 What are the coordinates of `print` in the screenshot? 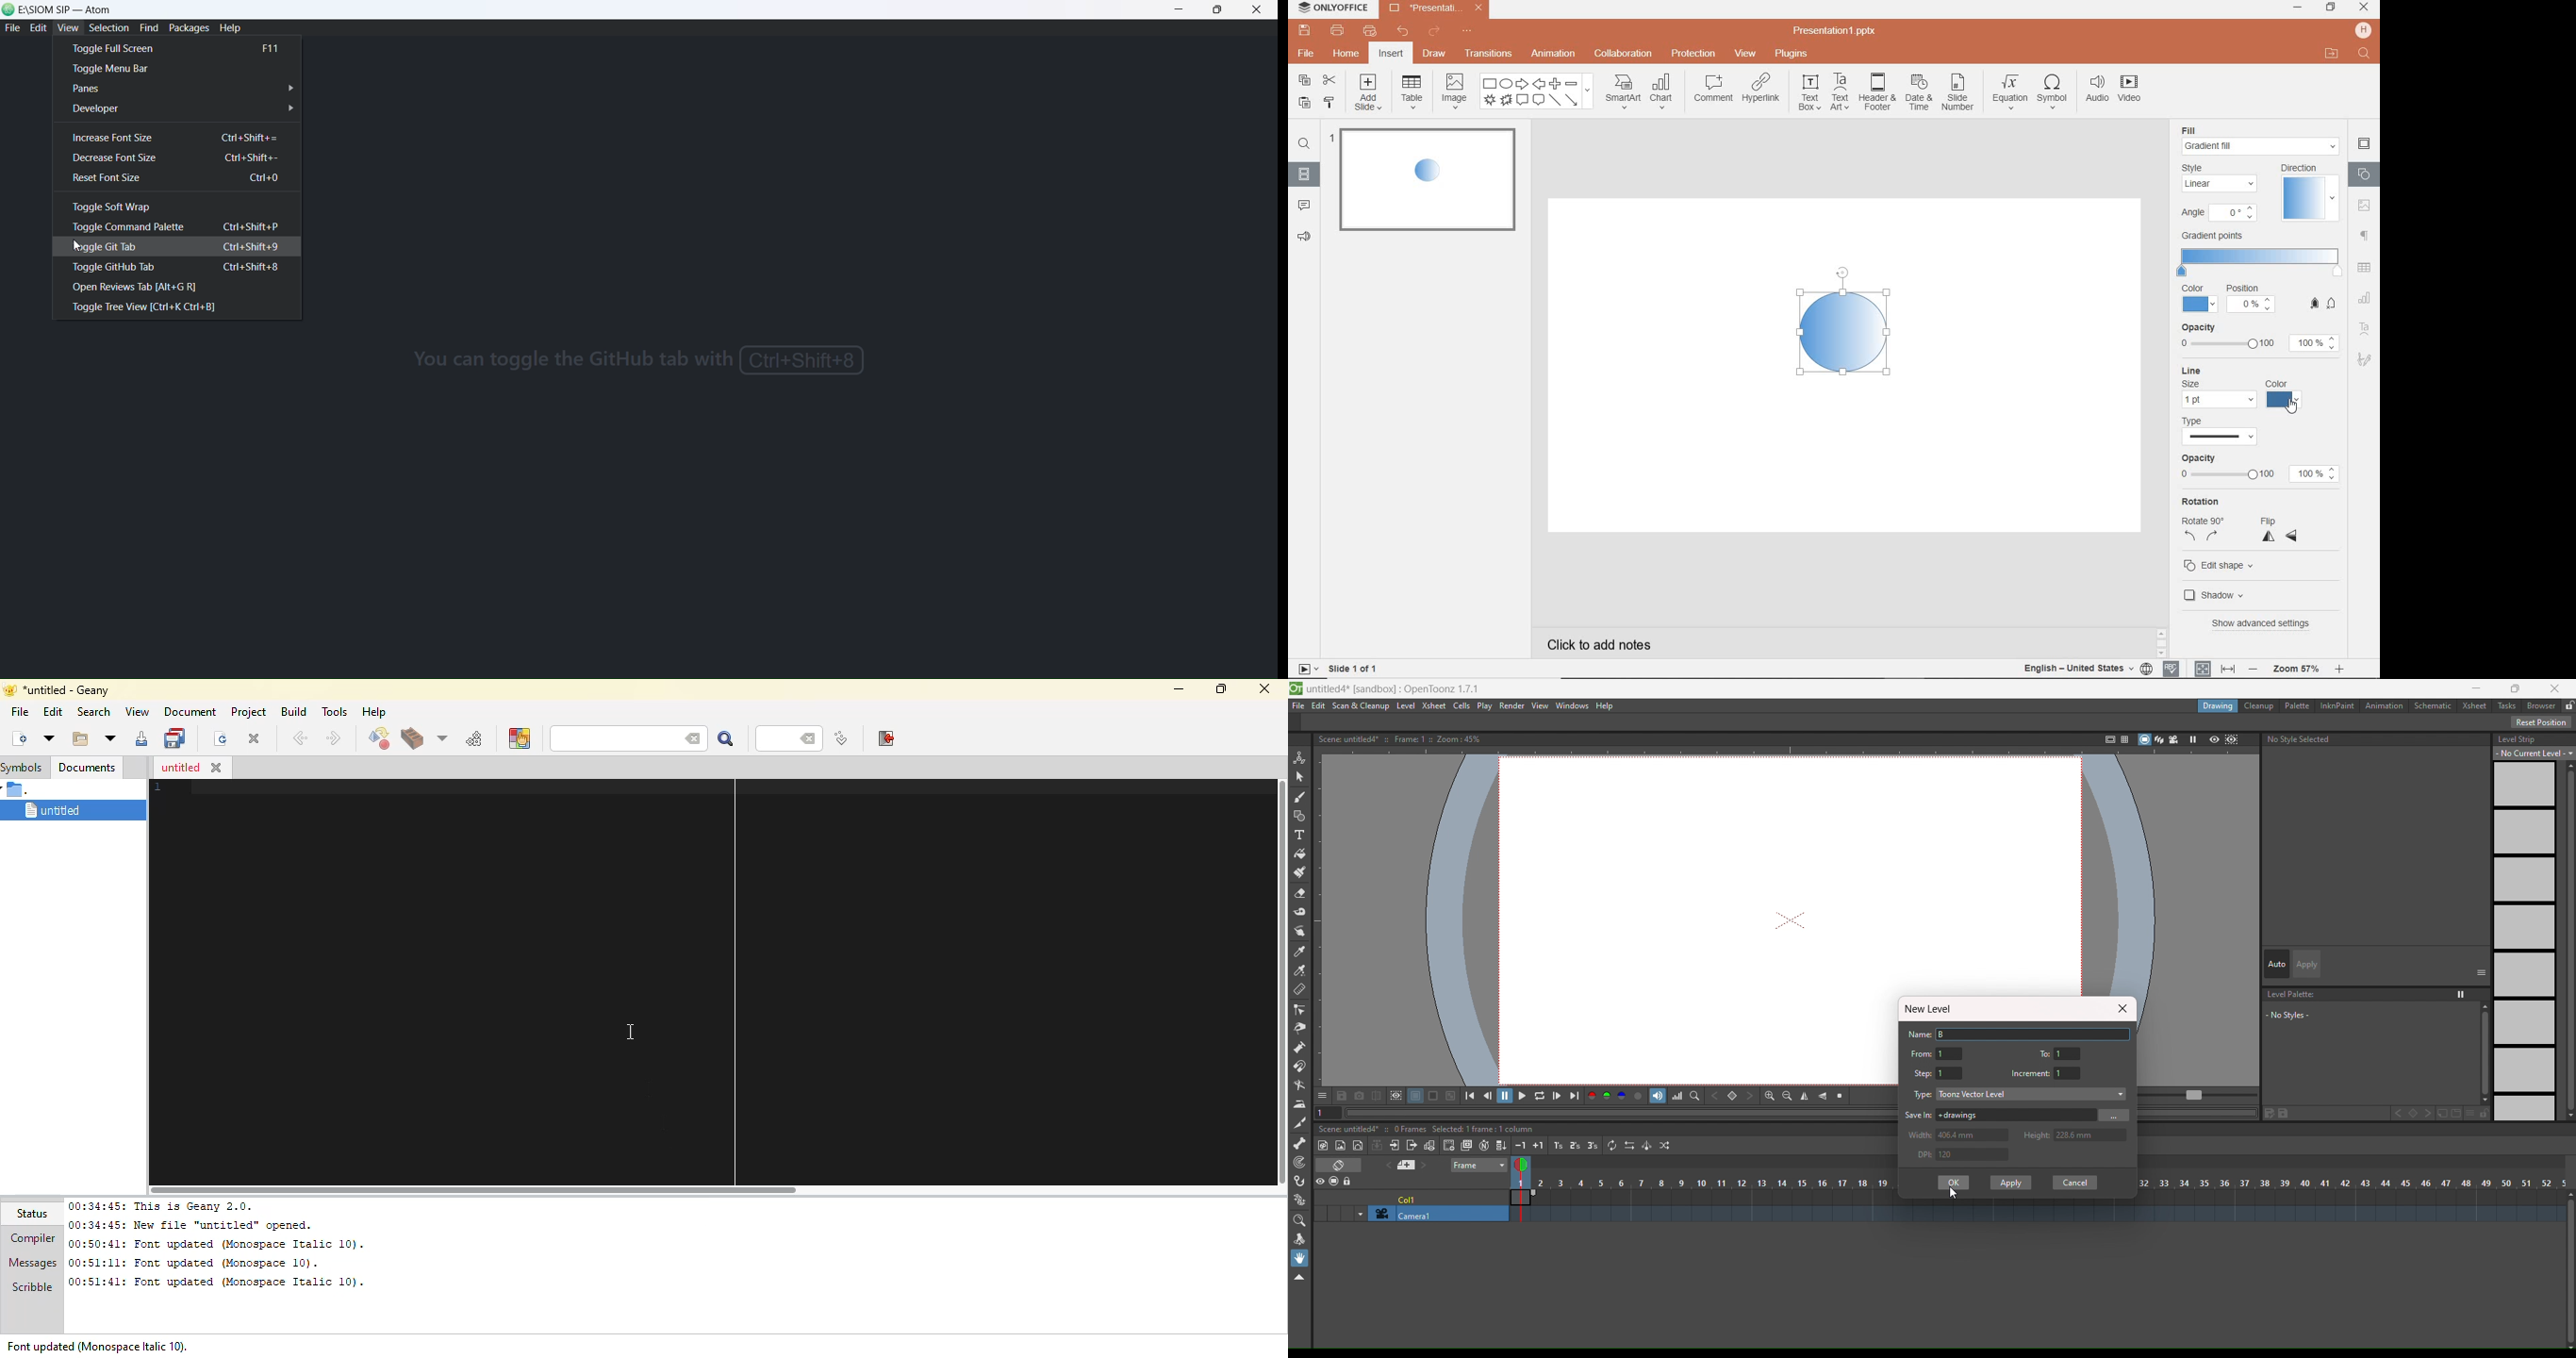 It's located at (1338, 30).